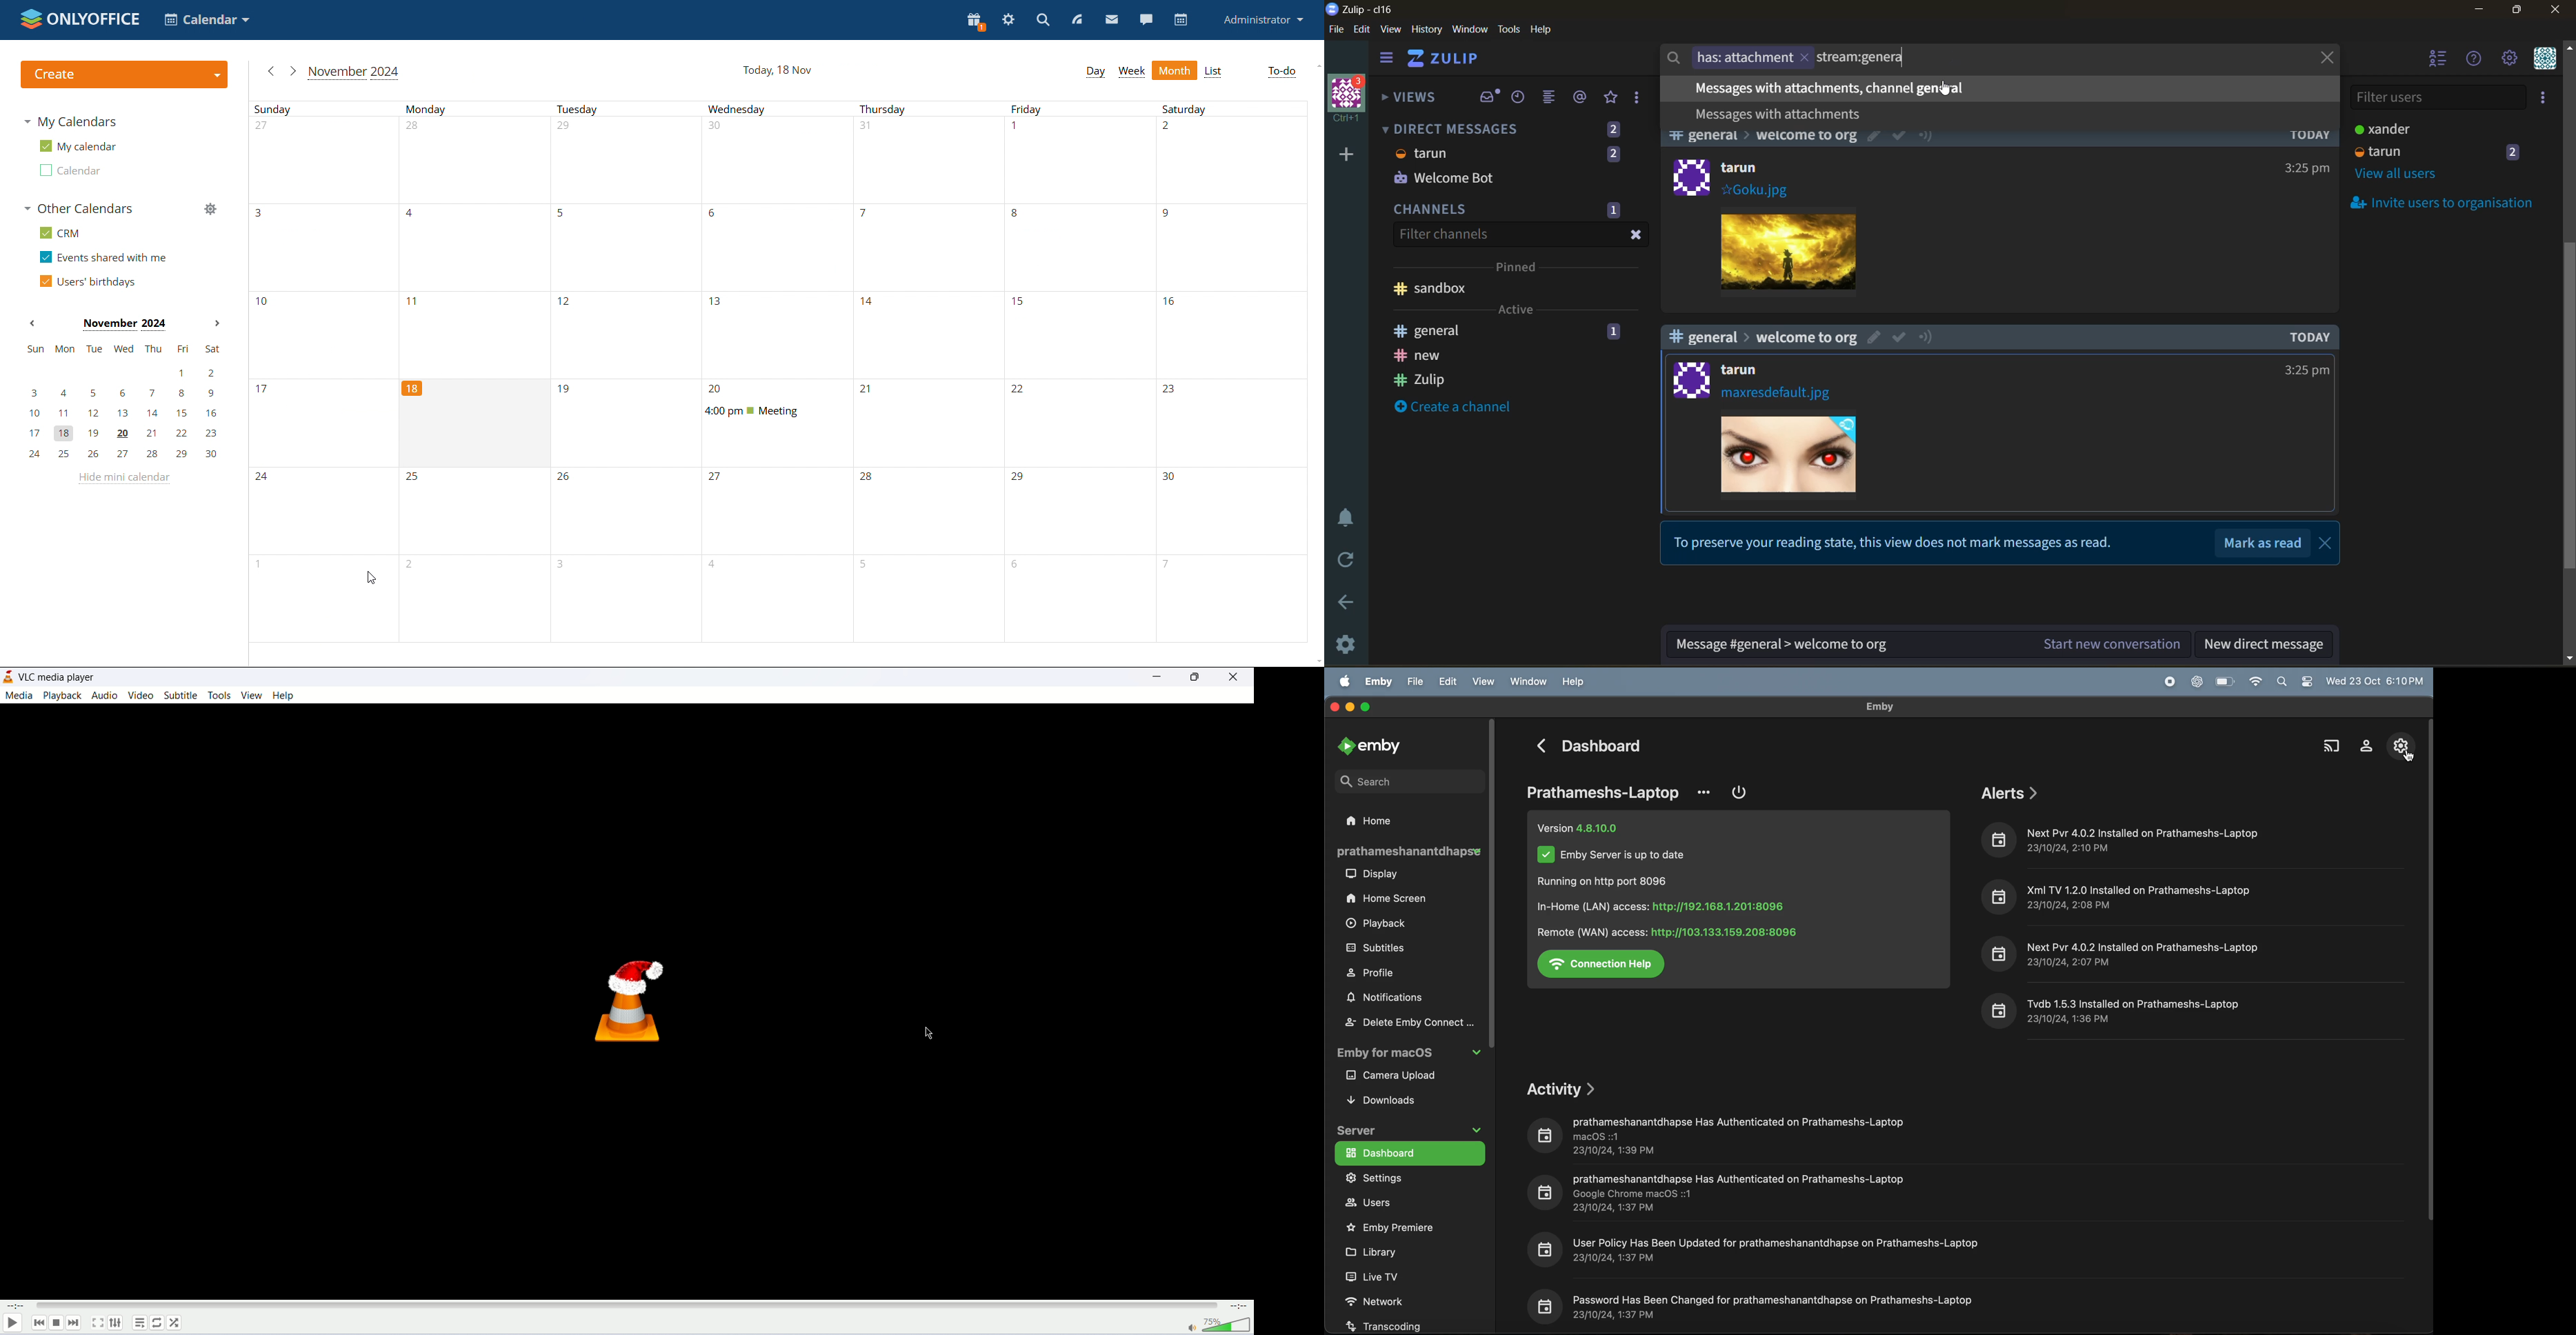 This screenshot has width=2576, height=1344. I want to click on help, so click(1572, 682).